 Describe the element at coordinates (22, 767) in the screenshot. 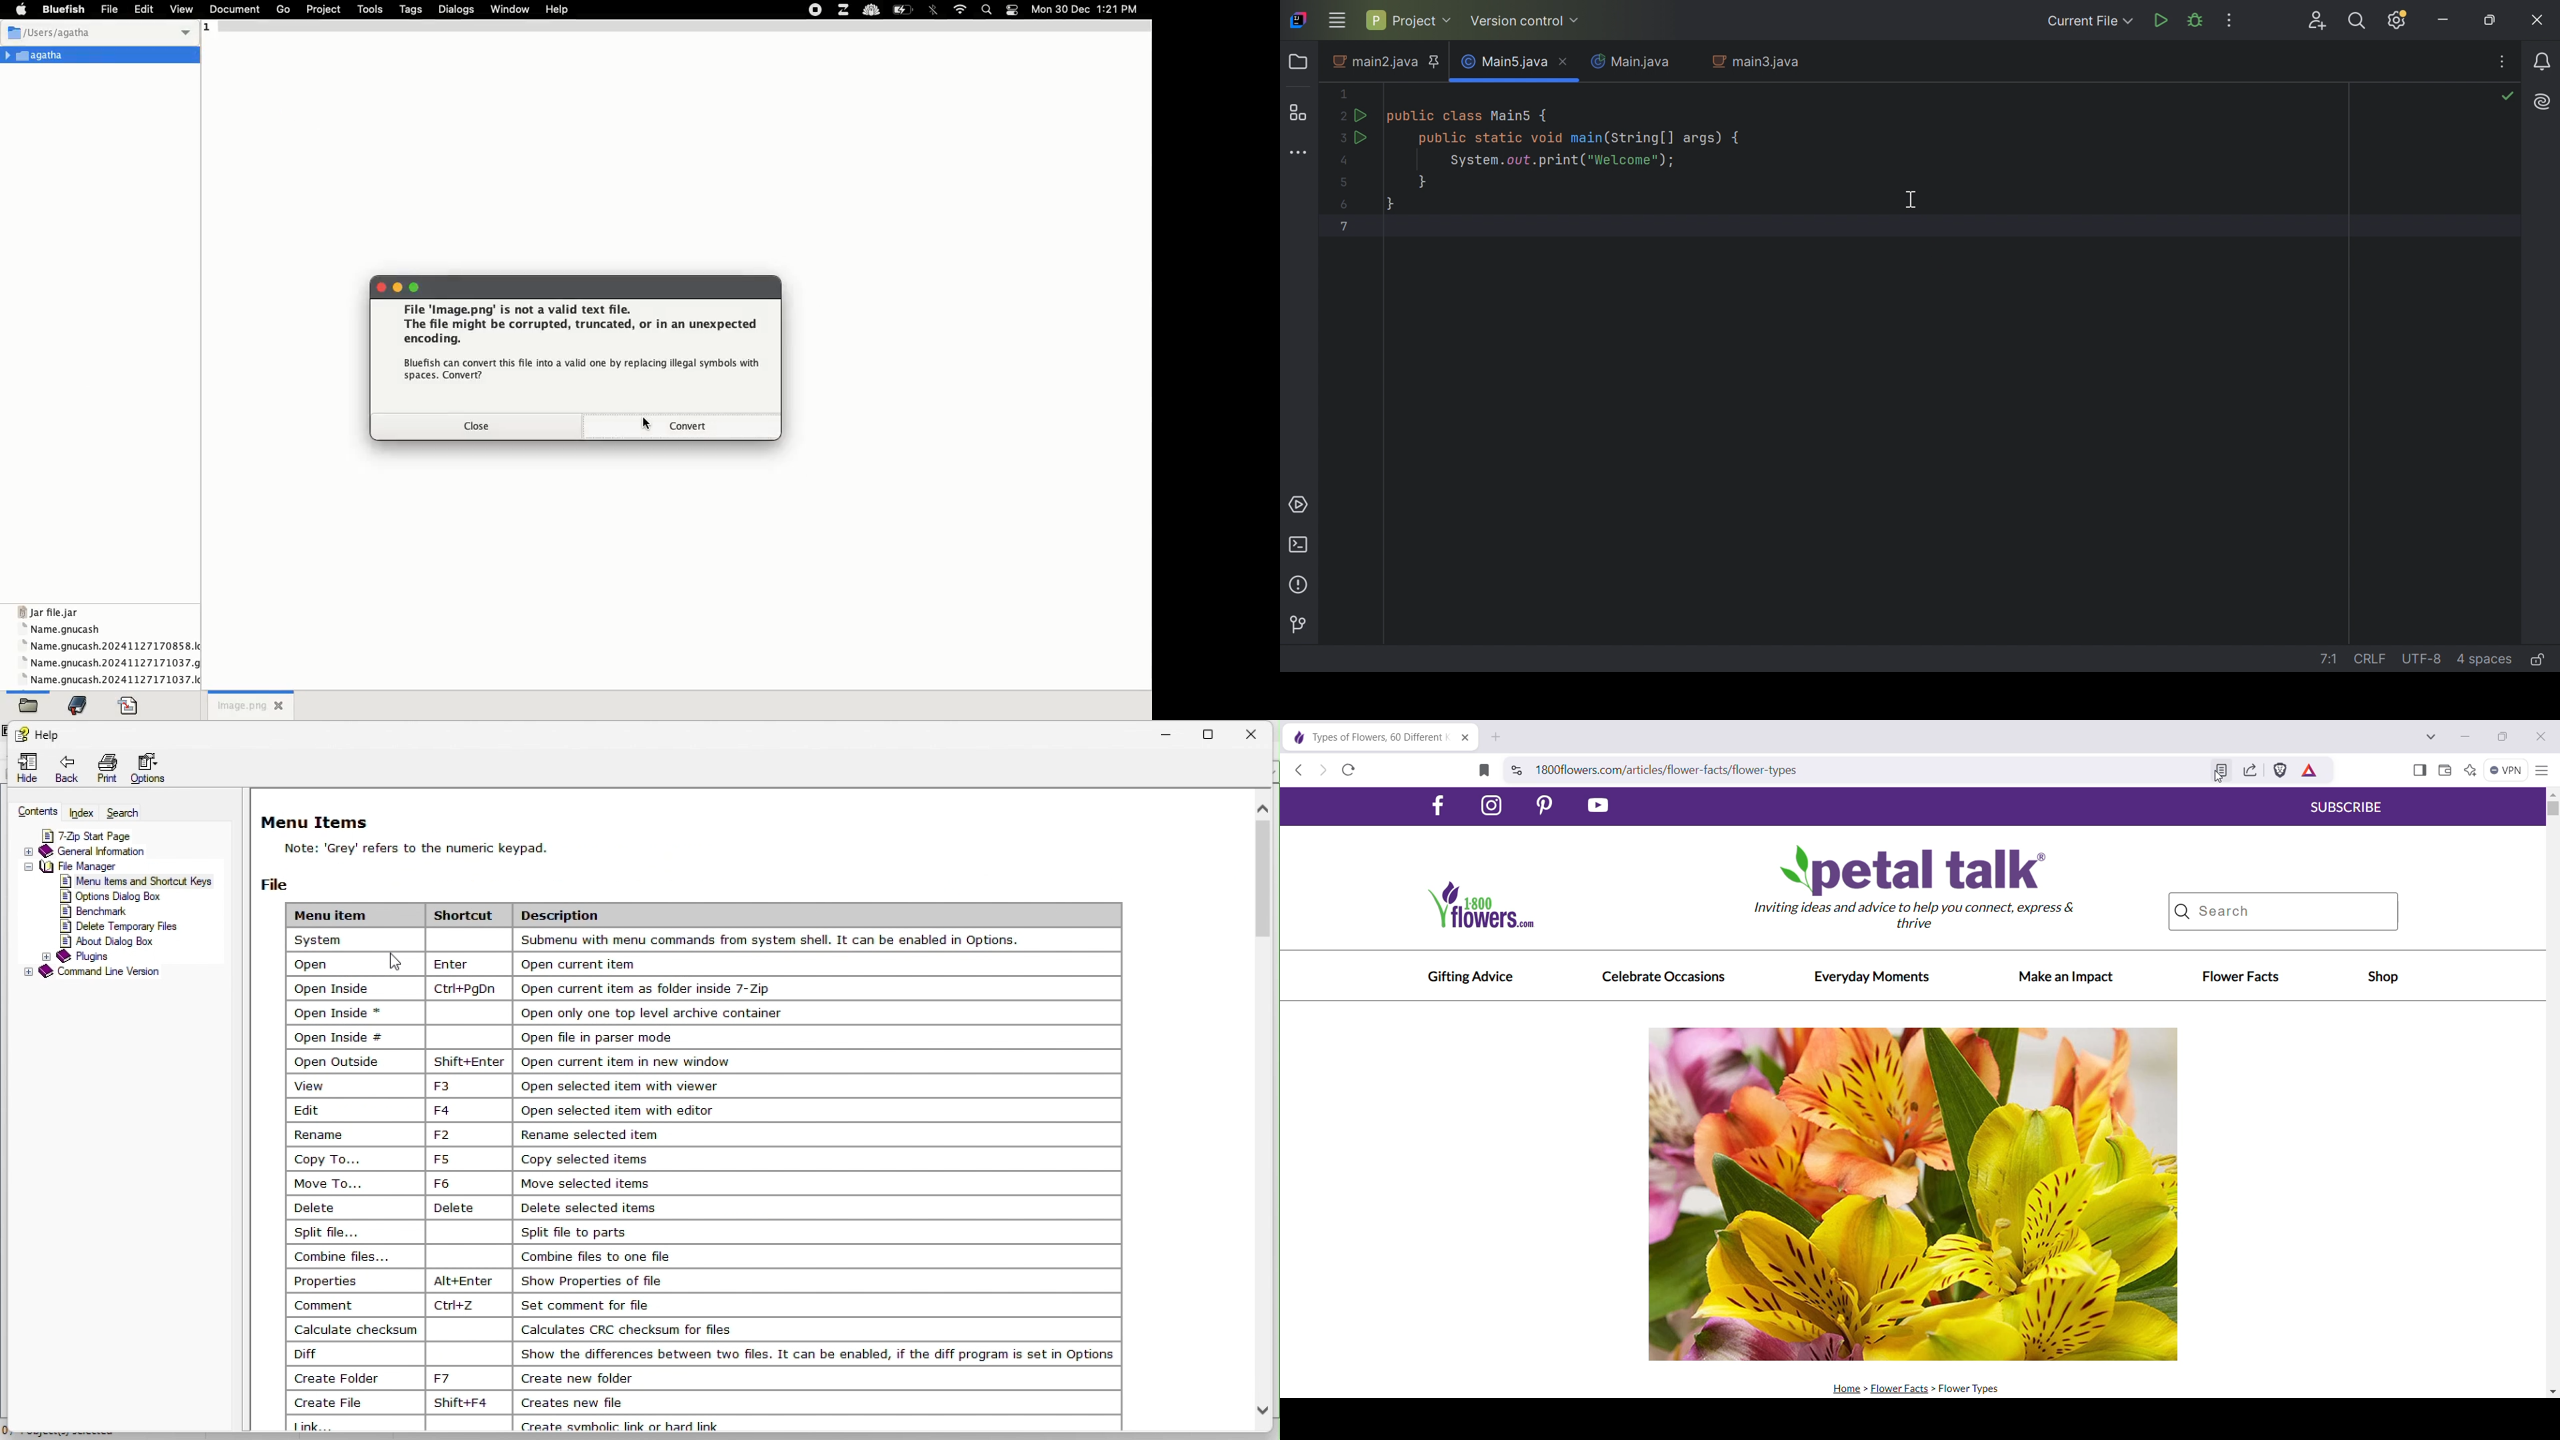

I see `hide` at that location.